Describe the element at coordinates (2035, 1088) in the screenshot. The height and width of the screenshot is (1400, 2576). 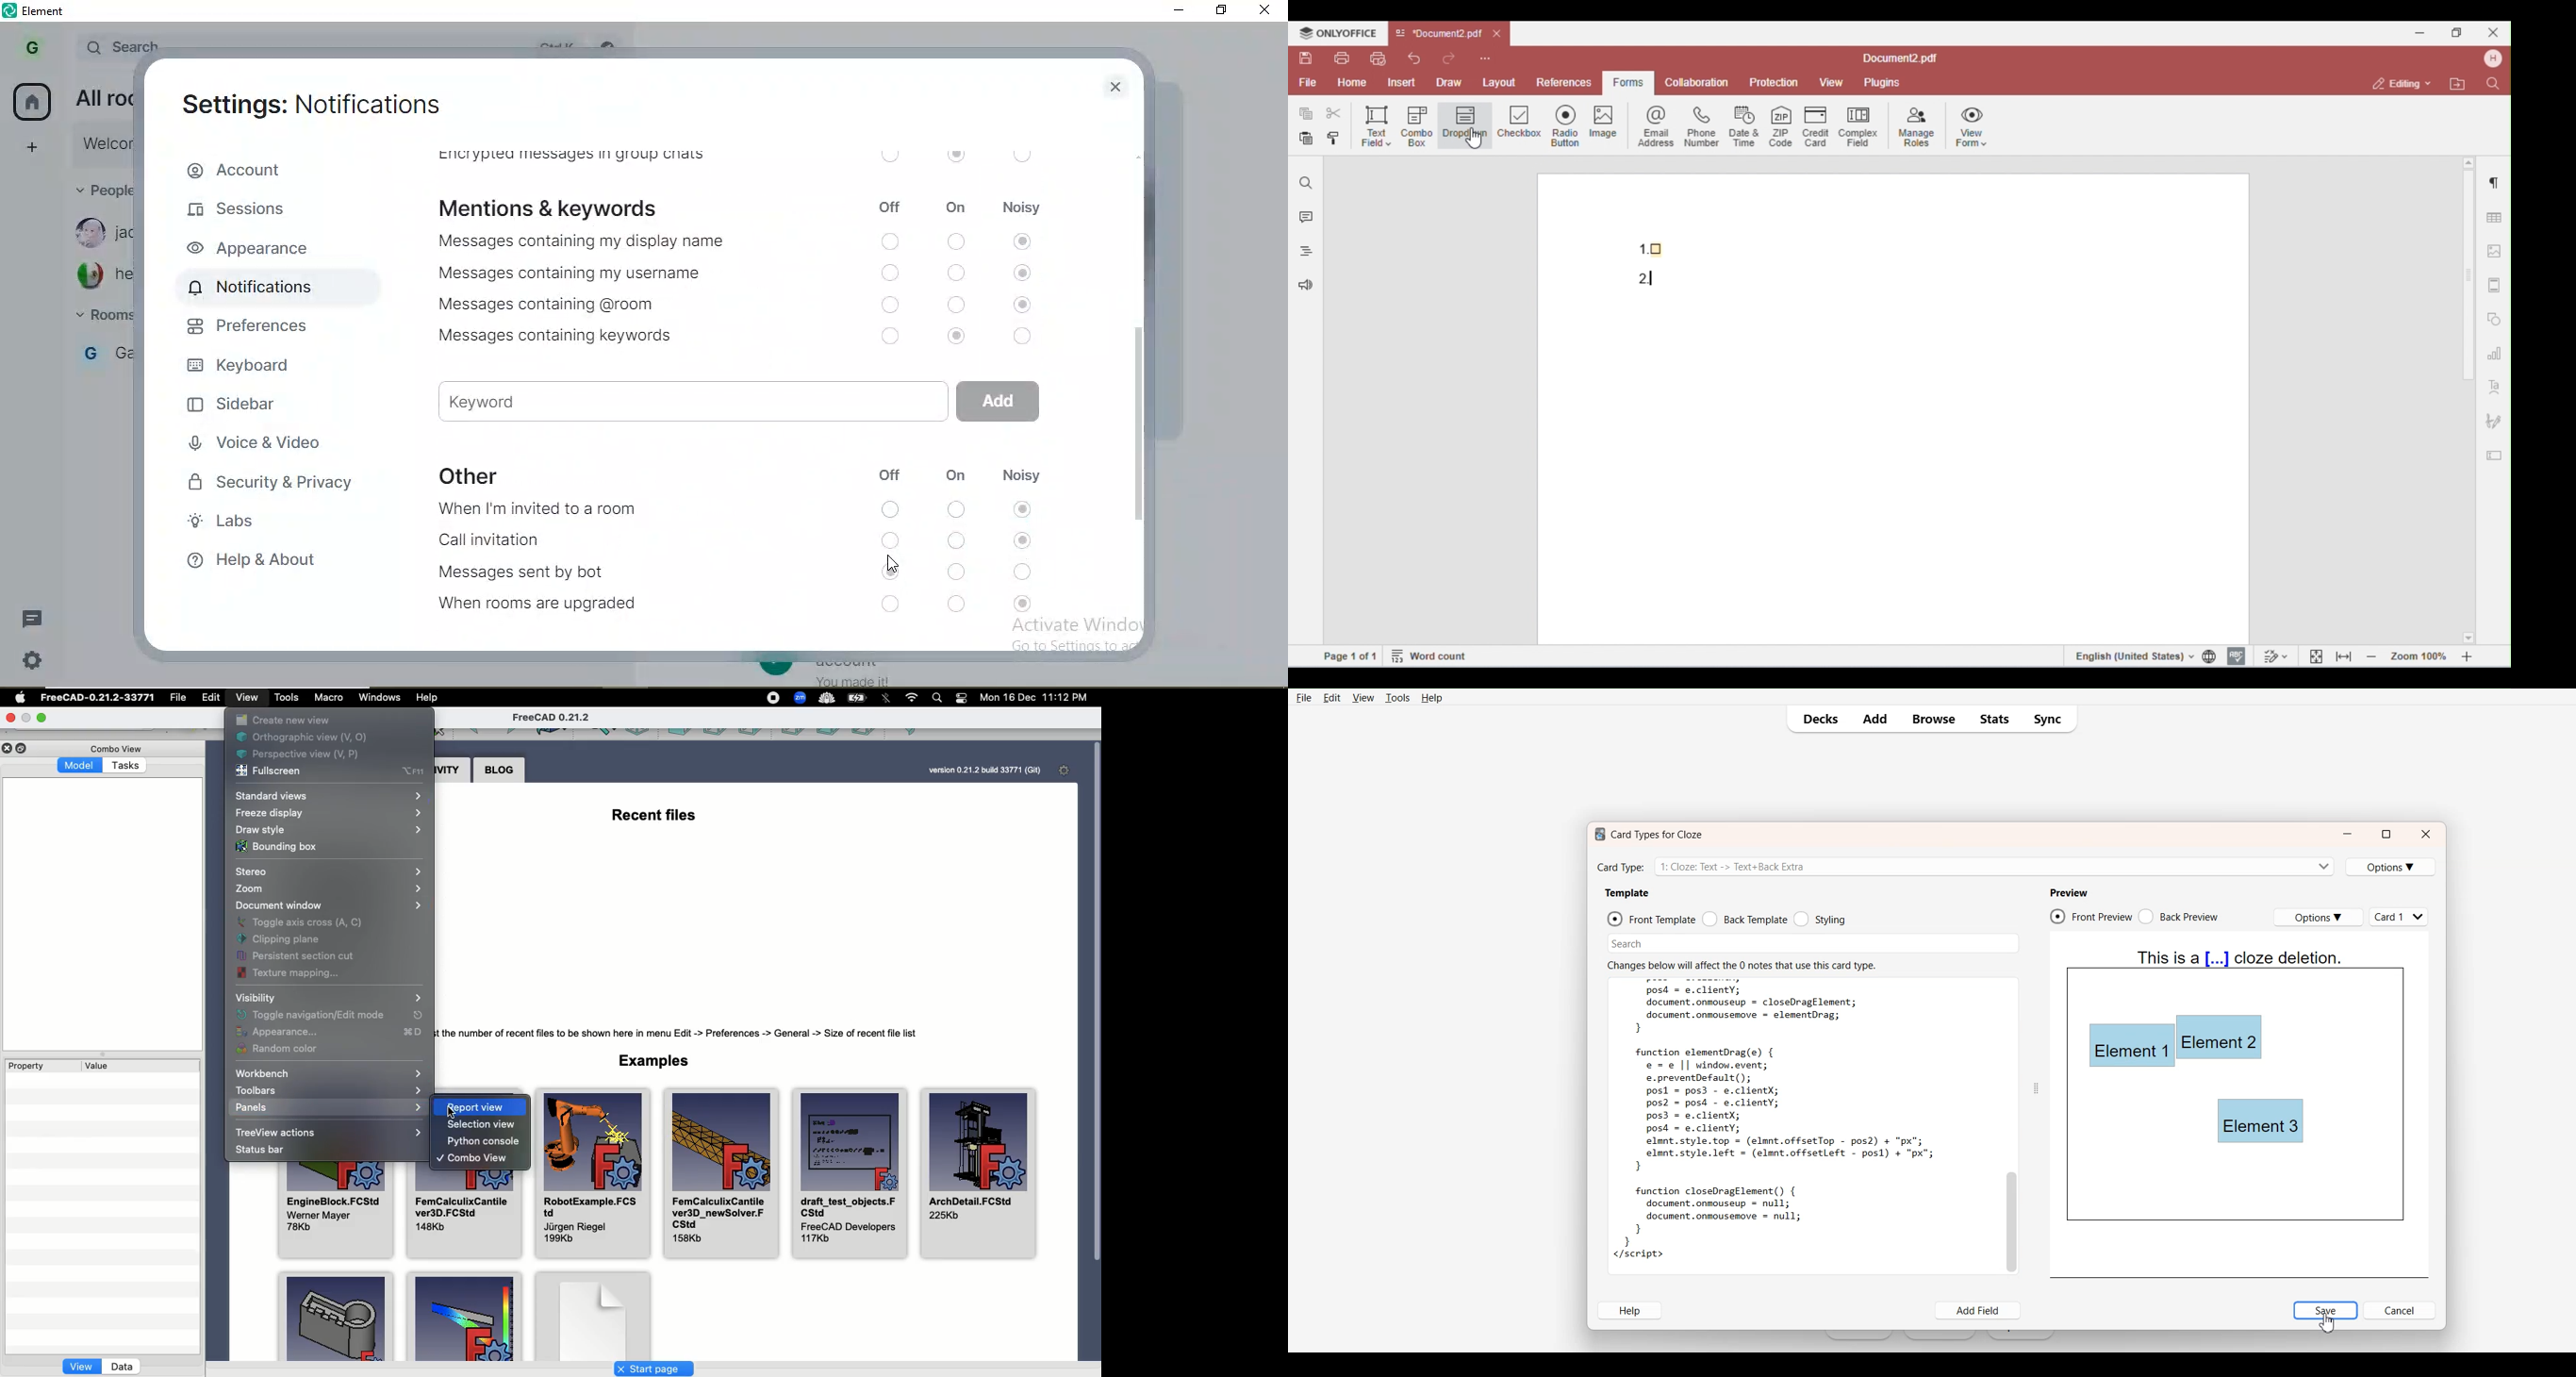
I see `Drag Handle` at that location.